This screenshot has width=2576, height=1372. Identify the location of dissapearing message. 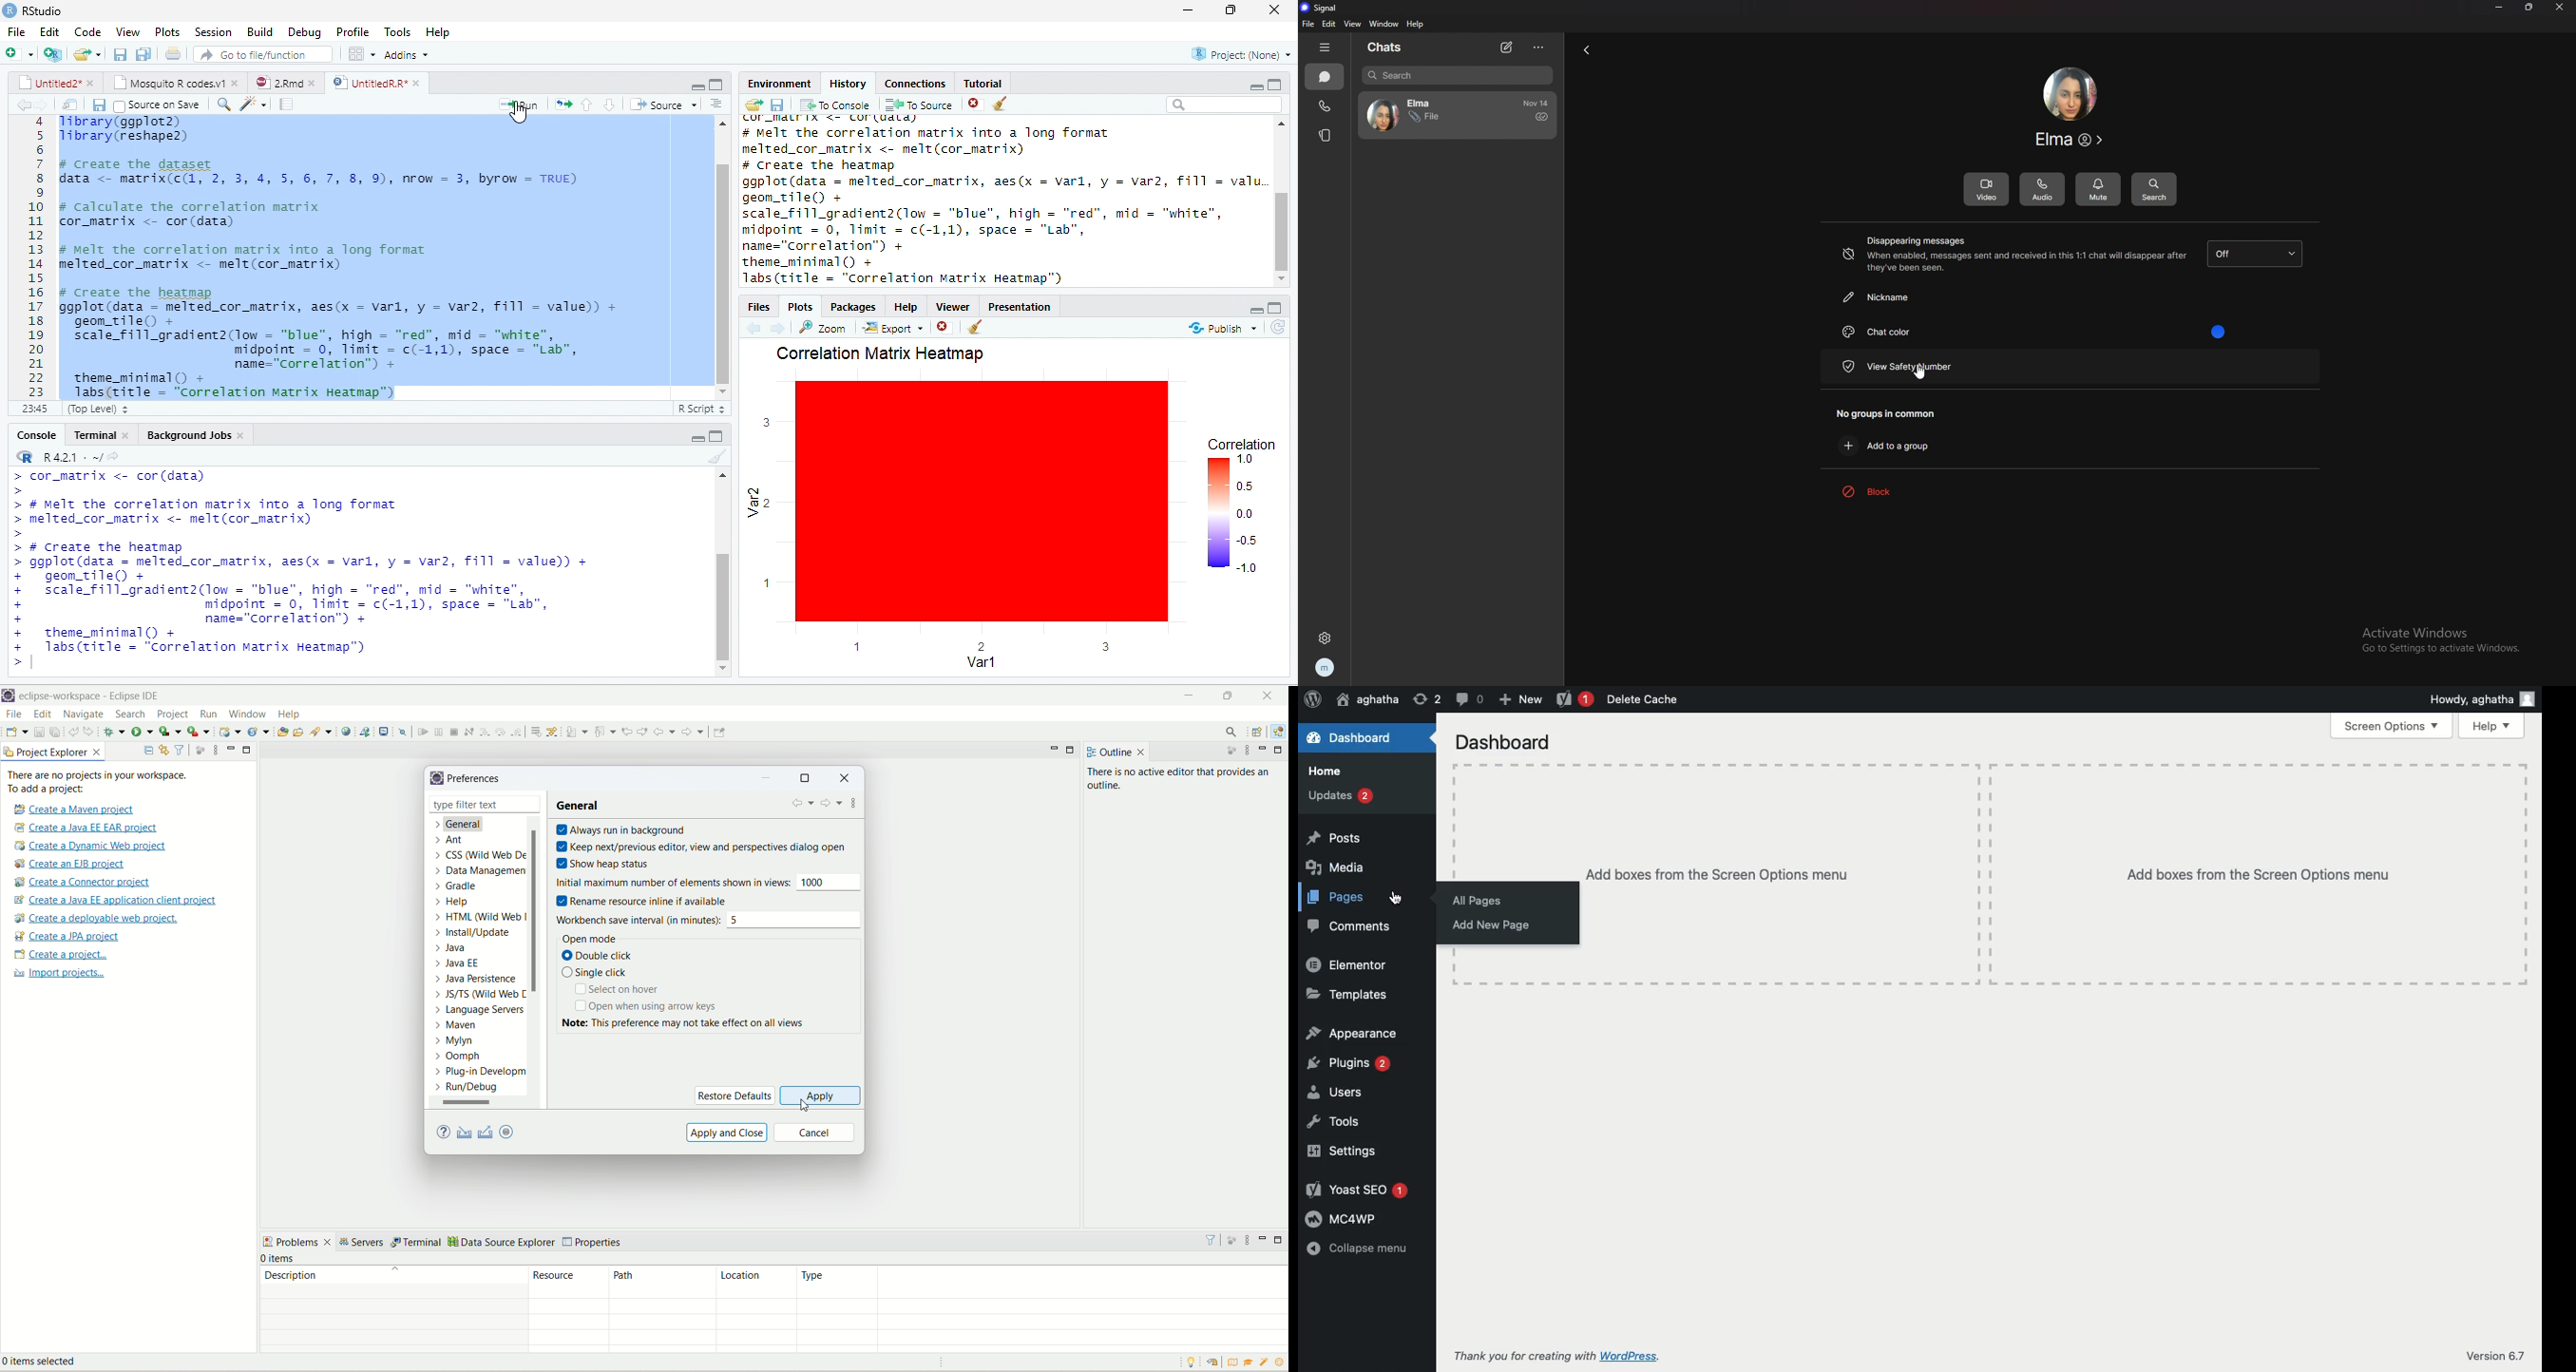
(2255, 254).